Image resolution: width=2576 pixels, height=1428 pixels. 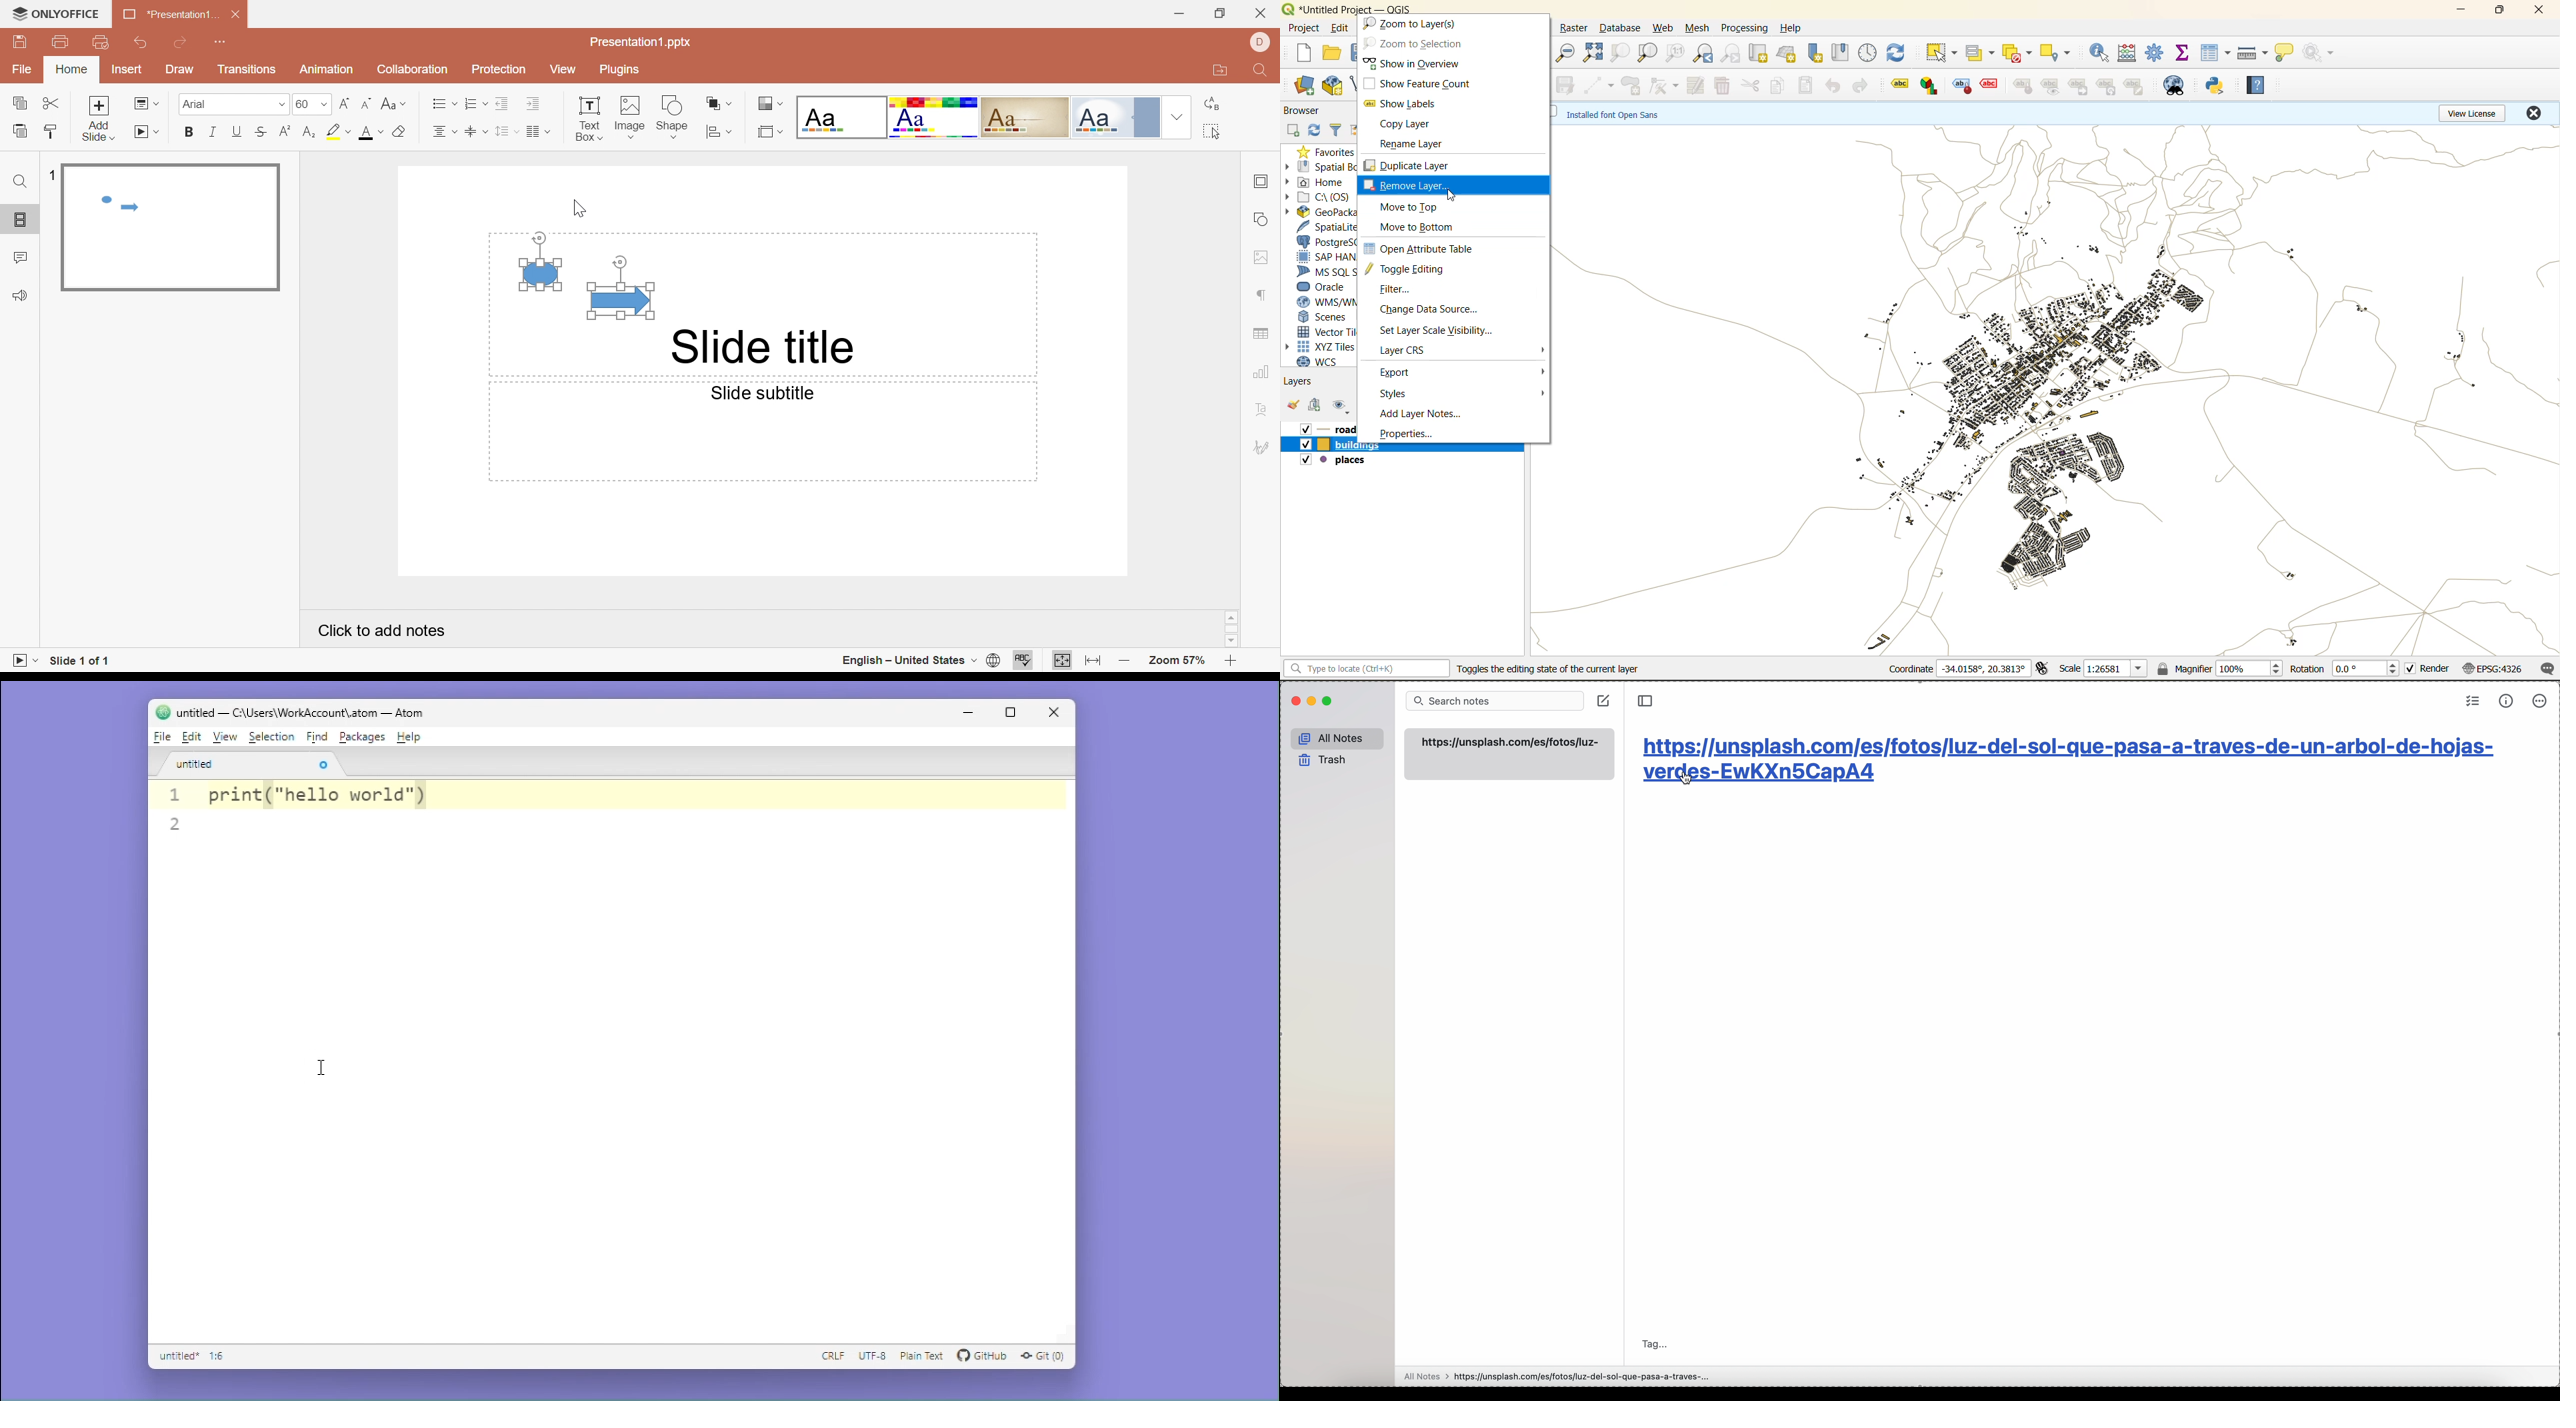 I want to click on Clear, so click(x=401, y=131).